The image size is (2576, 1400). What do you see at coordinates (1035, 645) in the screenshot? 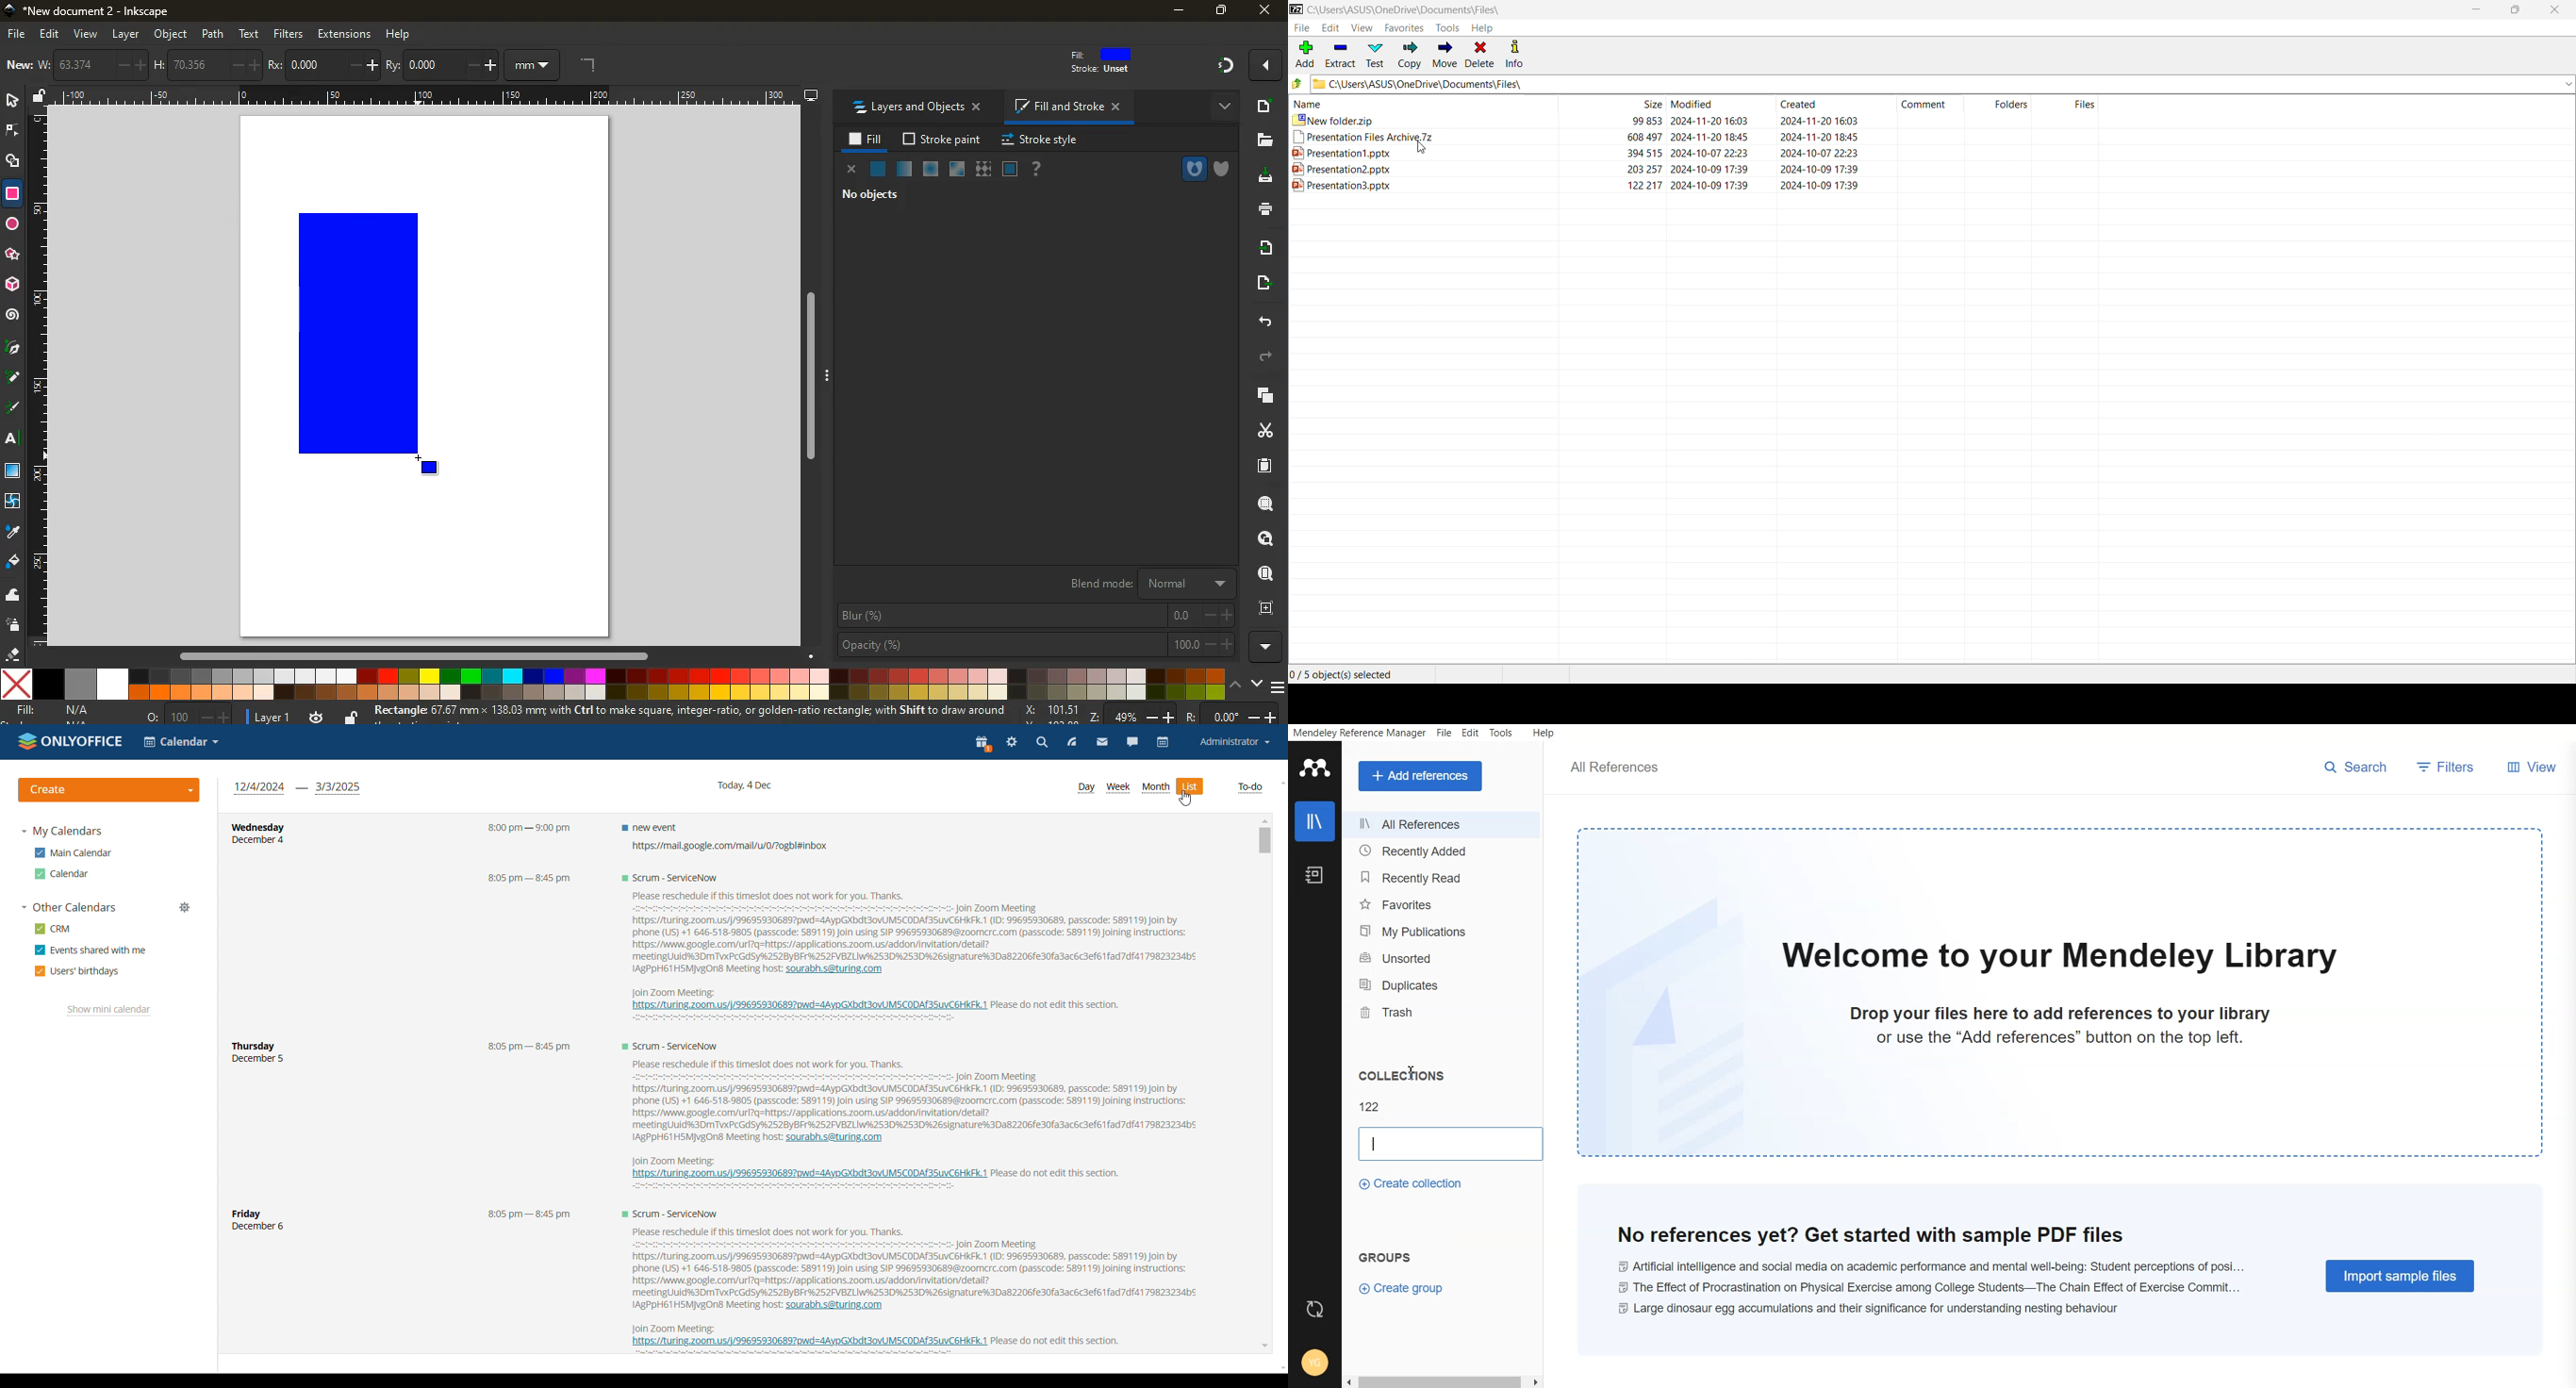
I see `opacity` at bounding box center [1035, 645].